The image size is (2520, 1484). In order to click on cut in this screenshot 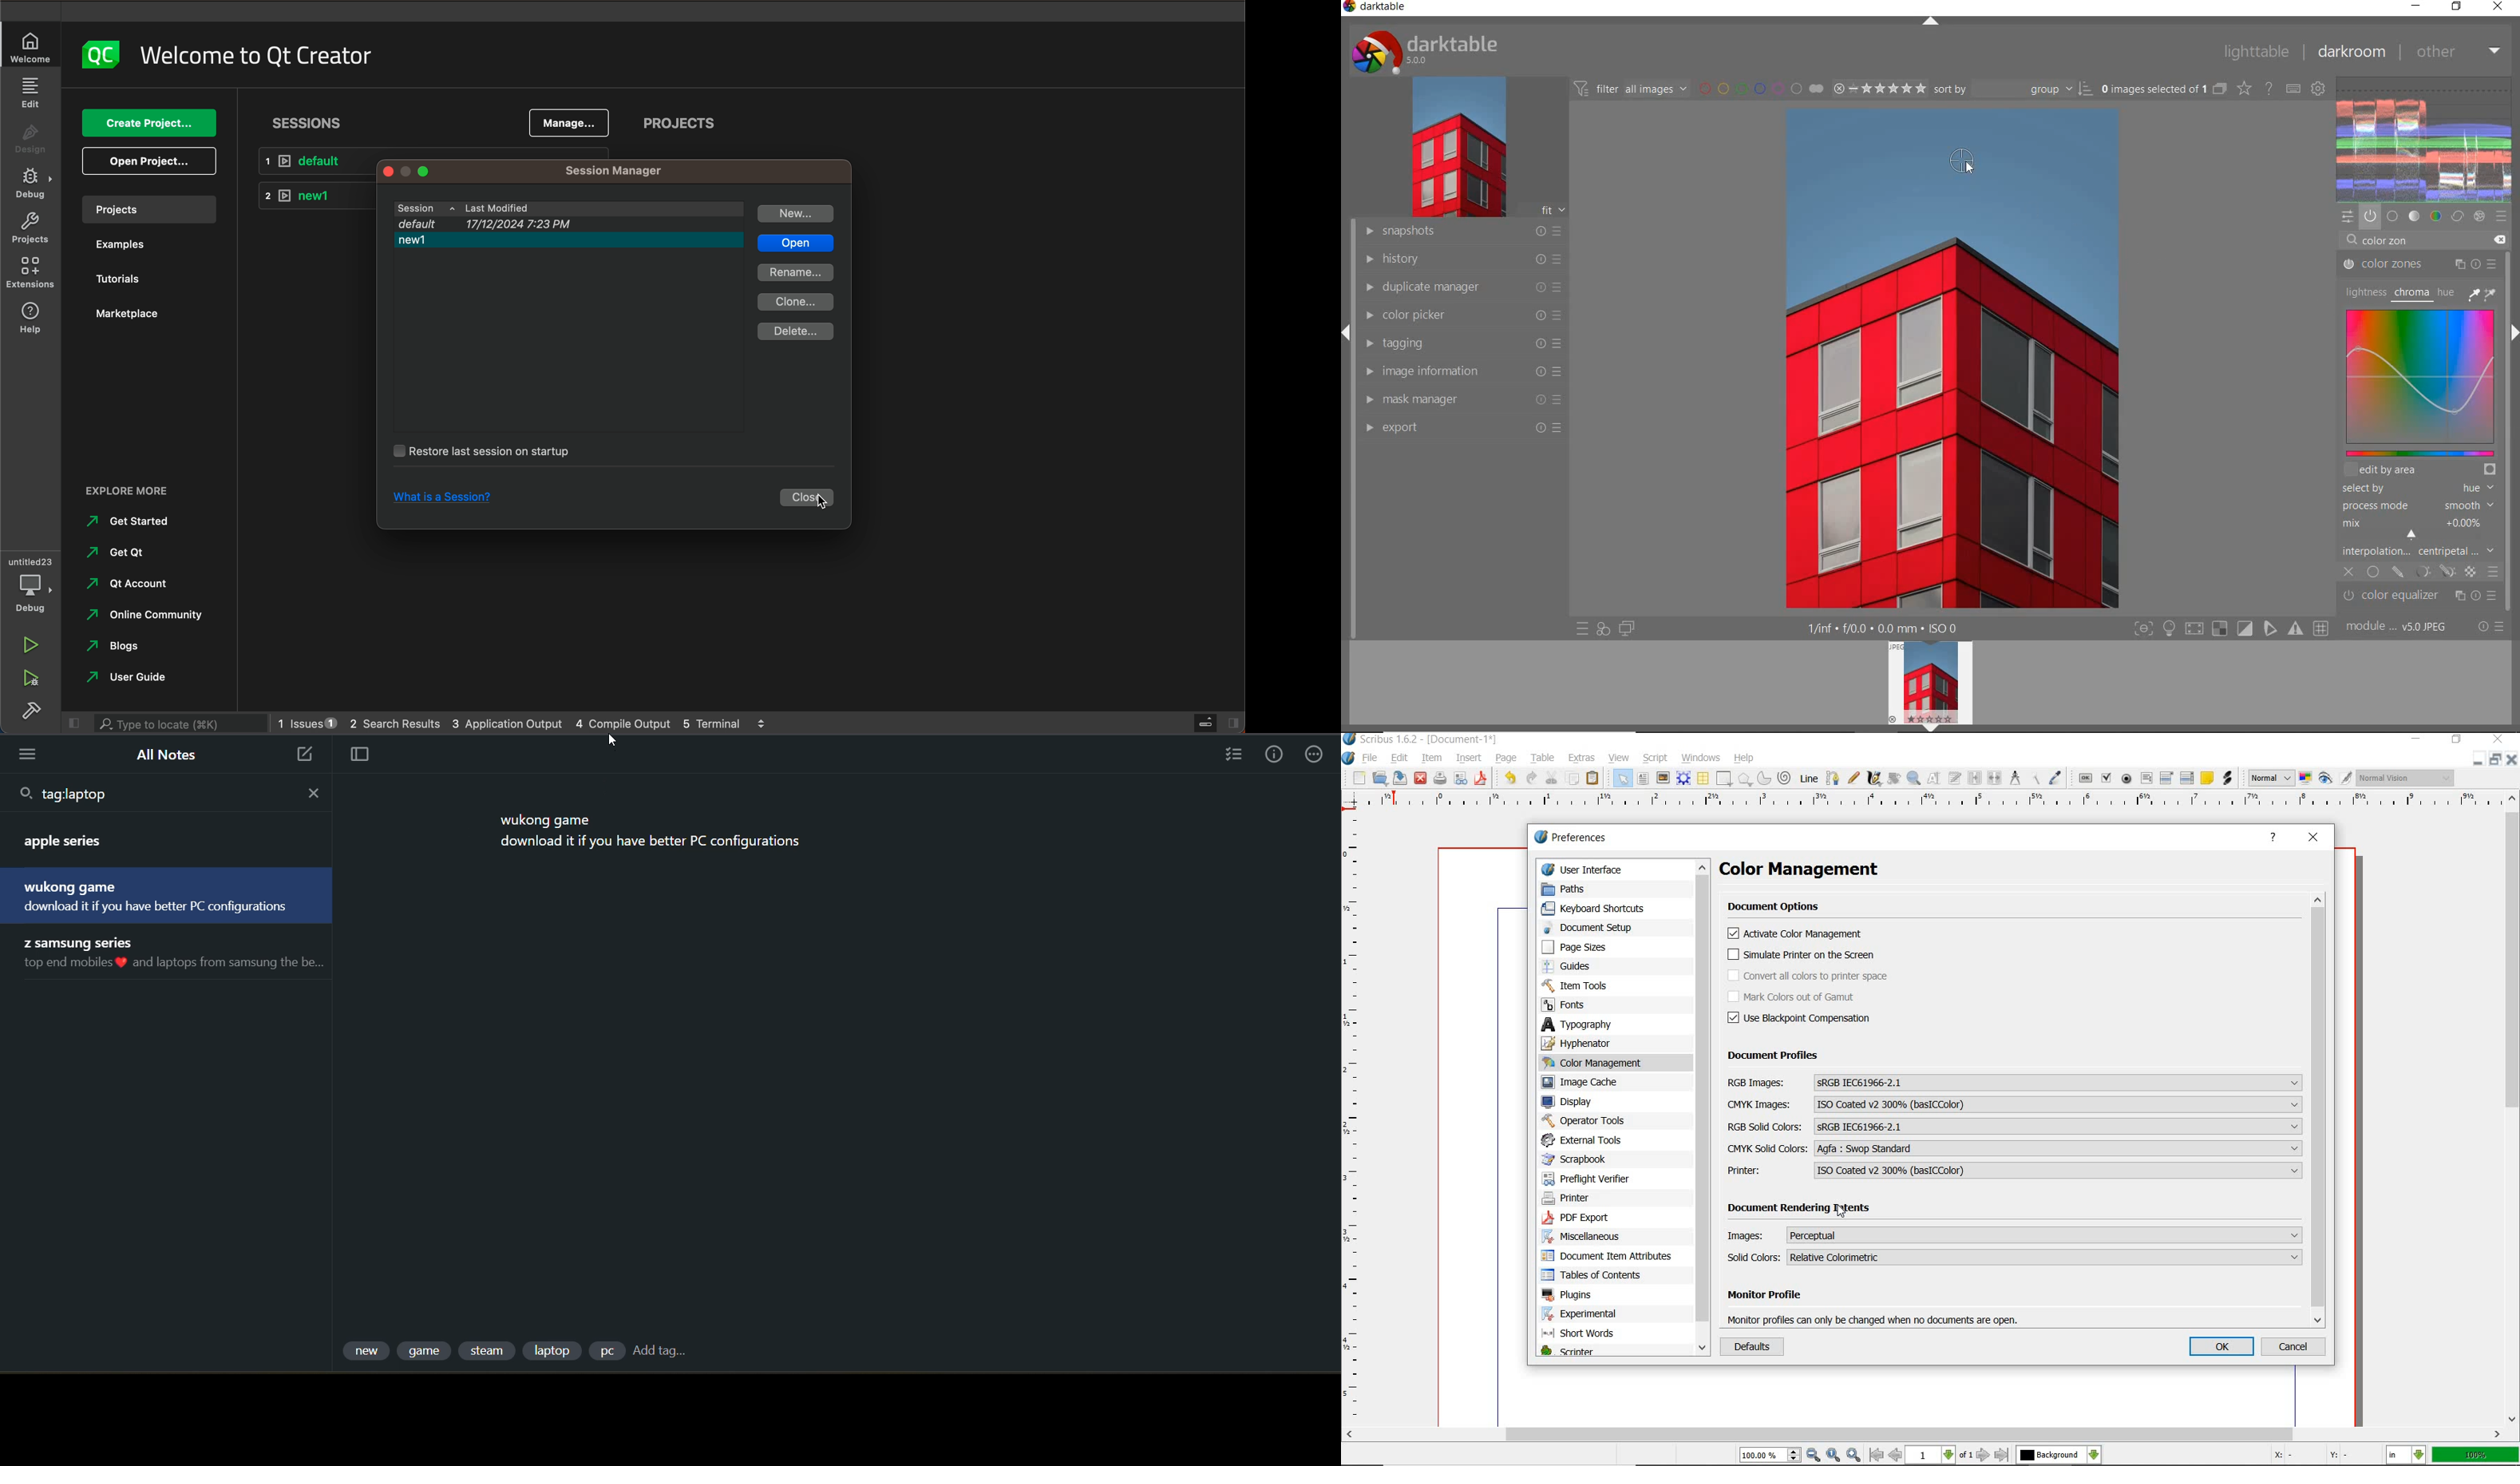, I will do `click(1552, 777)`.